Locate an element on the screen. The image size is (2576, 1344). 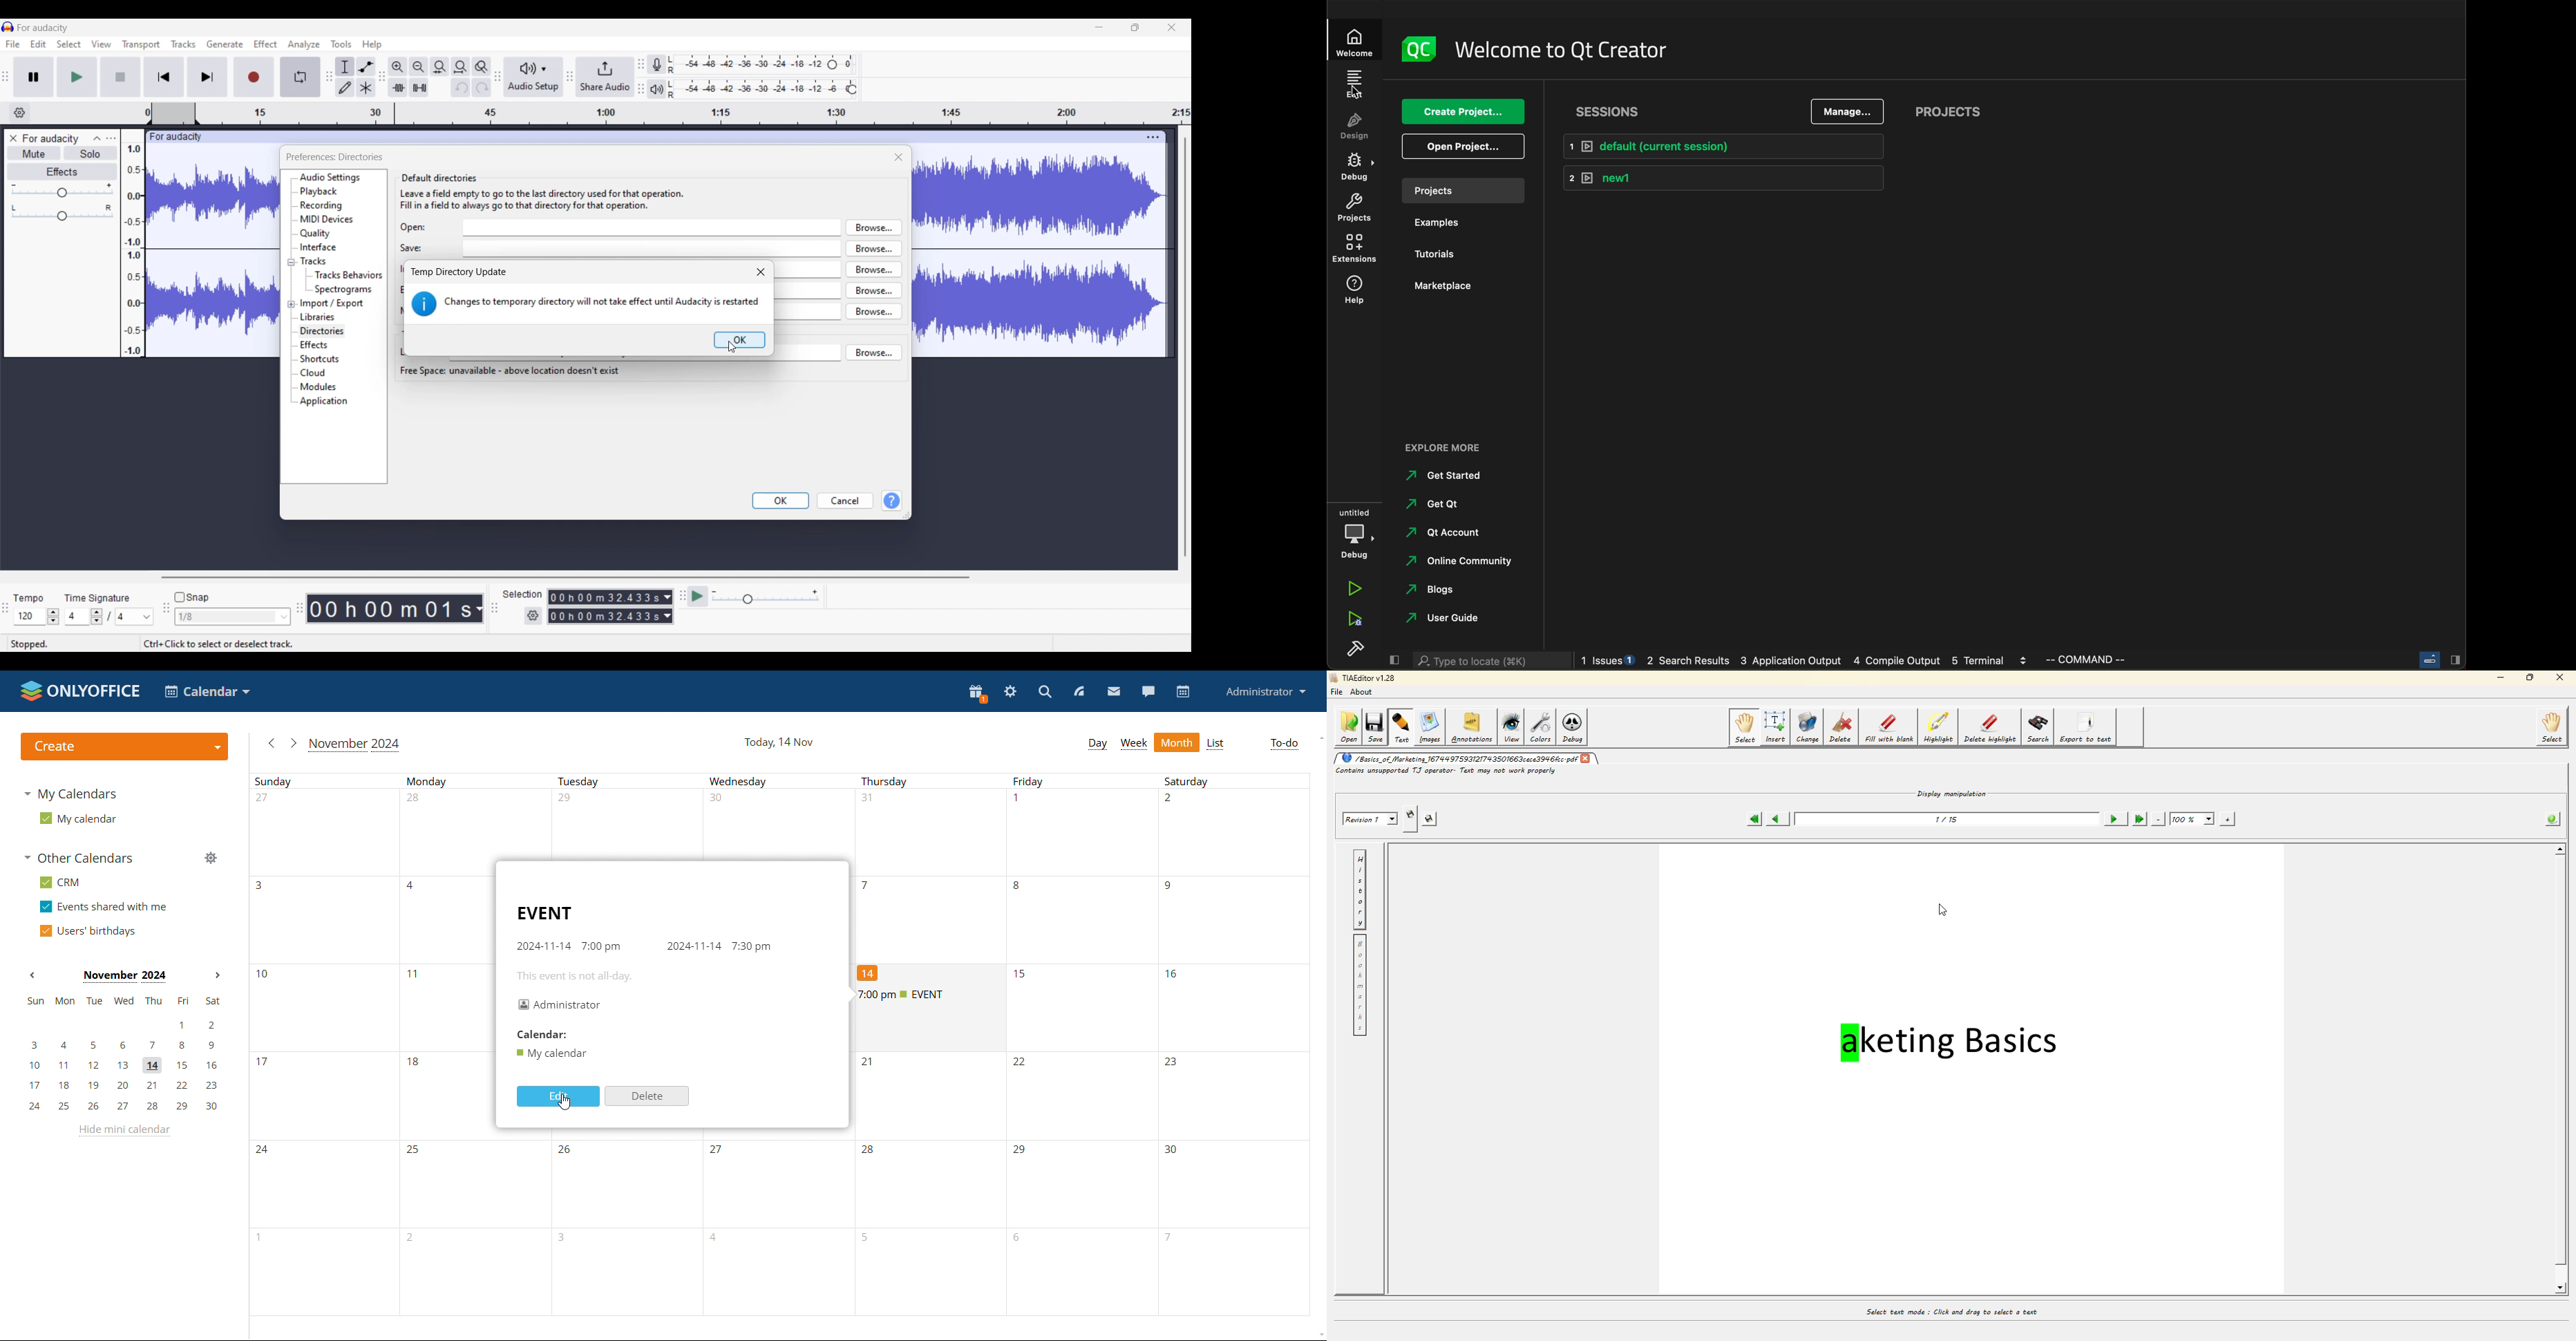
search bar is located at coordinates (1491, 662).